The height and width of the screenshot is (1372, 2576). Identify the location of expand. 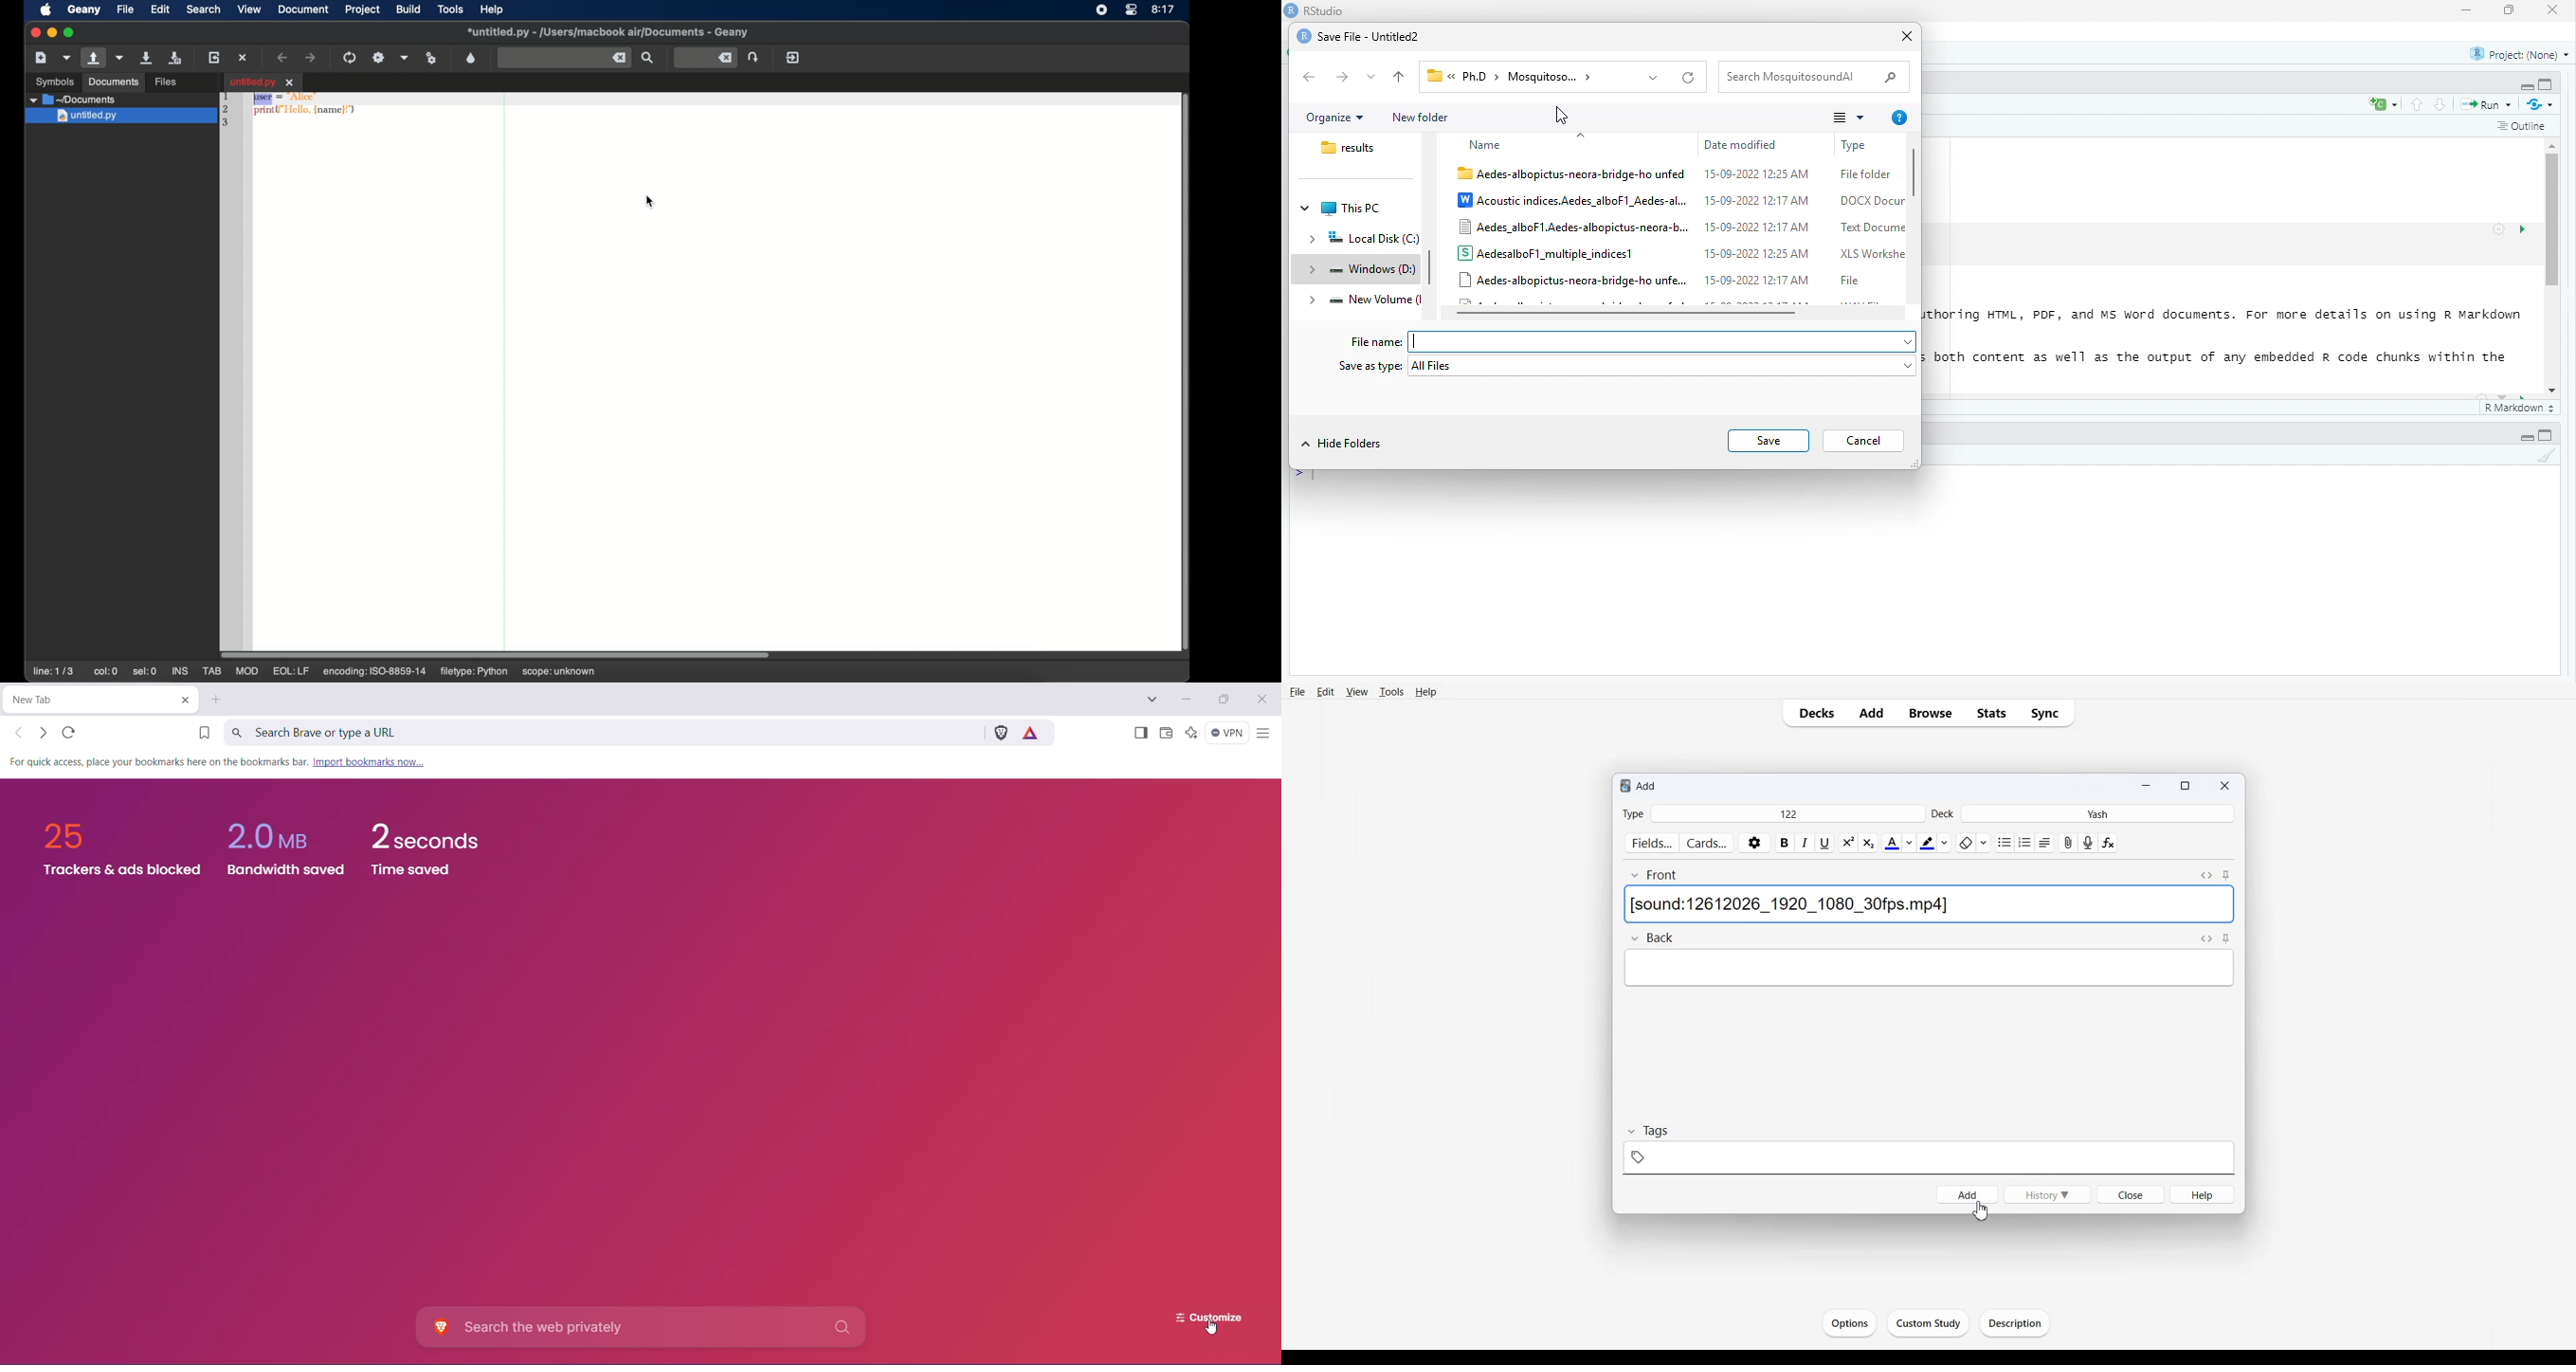
(1313, 270).